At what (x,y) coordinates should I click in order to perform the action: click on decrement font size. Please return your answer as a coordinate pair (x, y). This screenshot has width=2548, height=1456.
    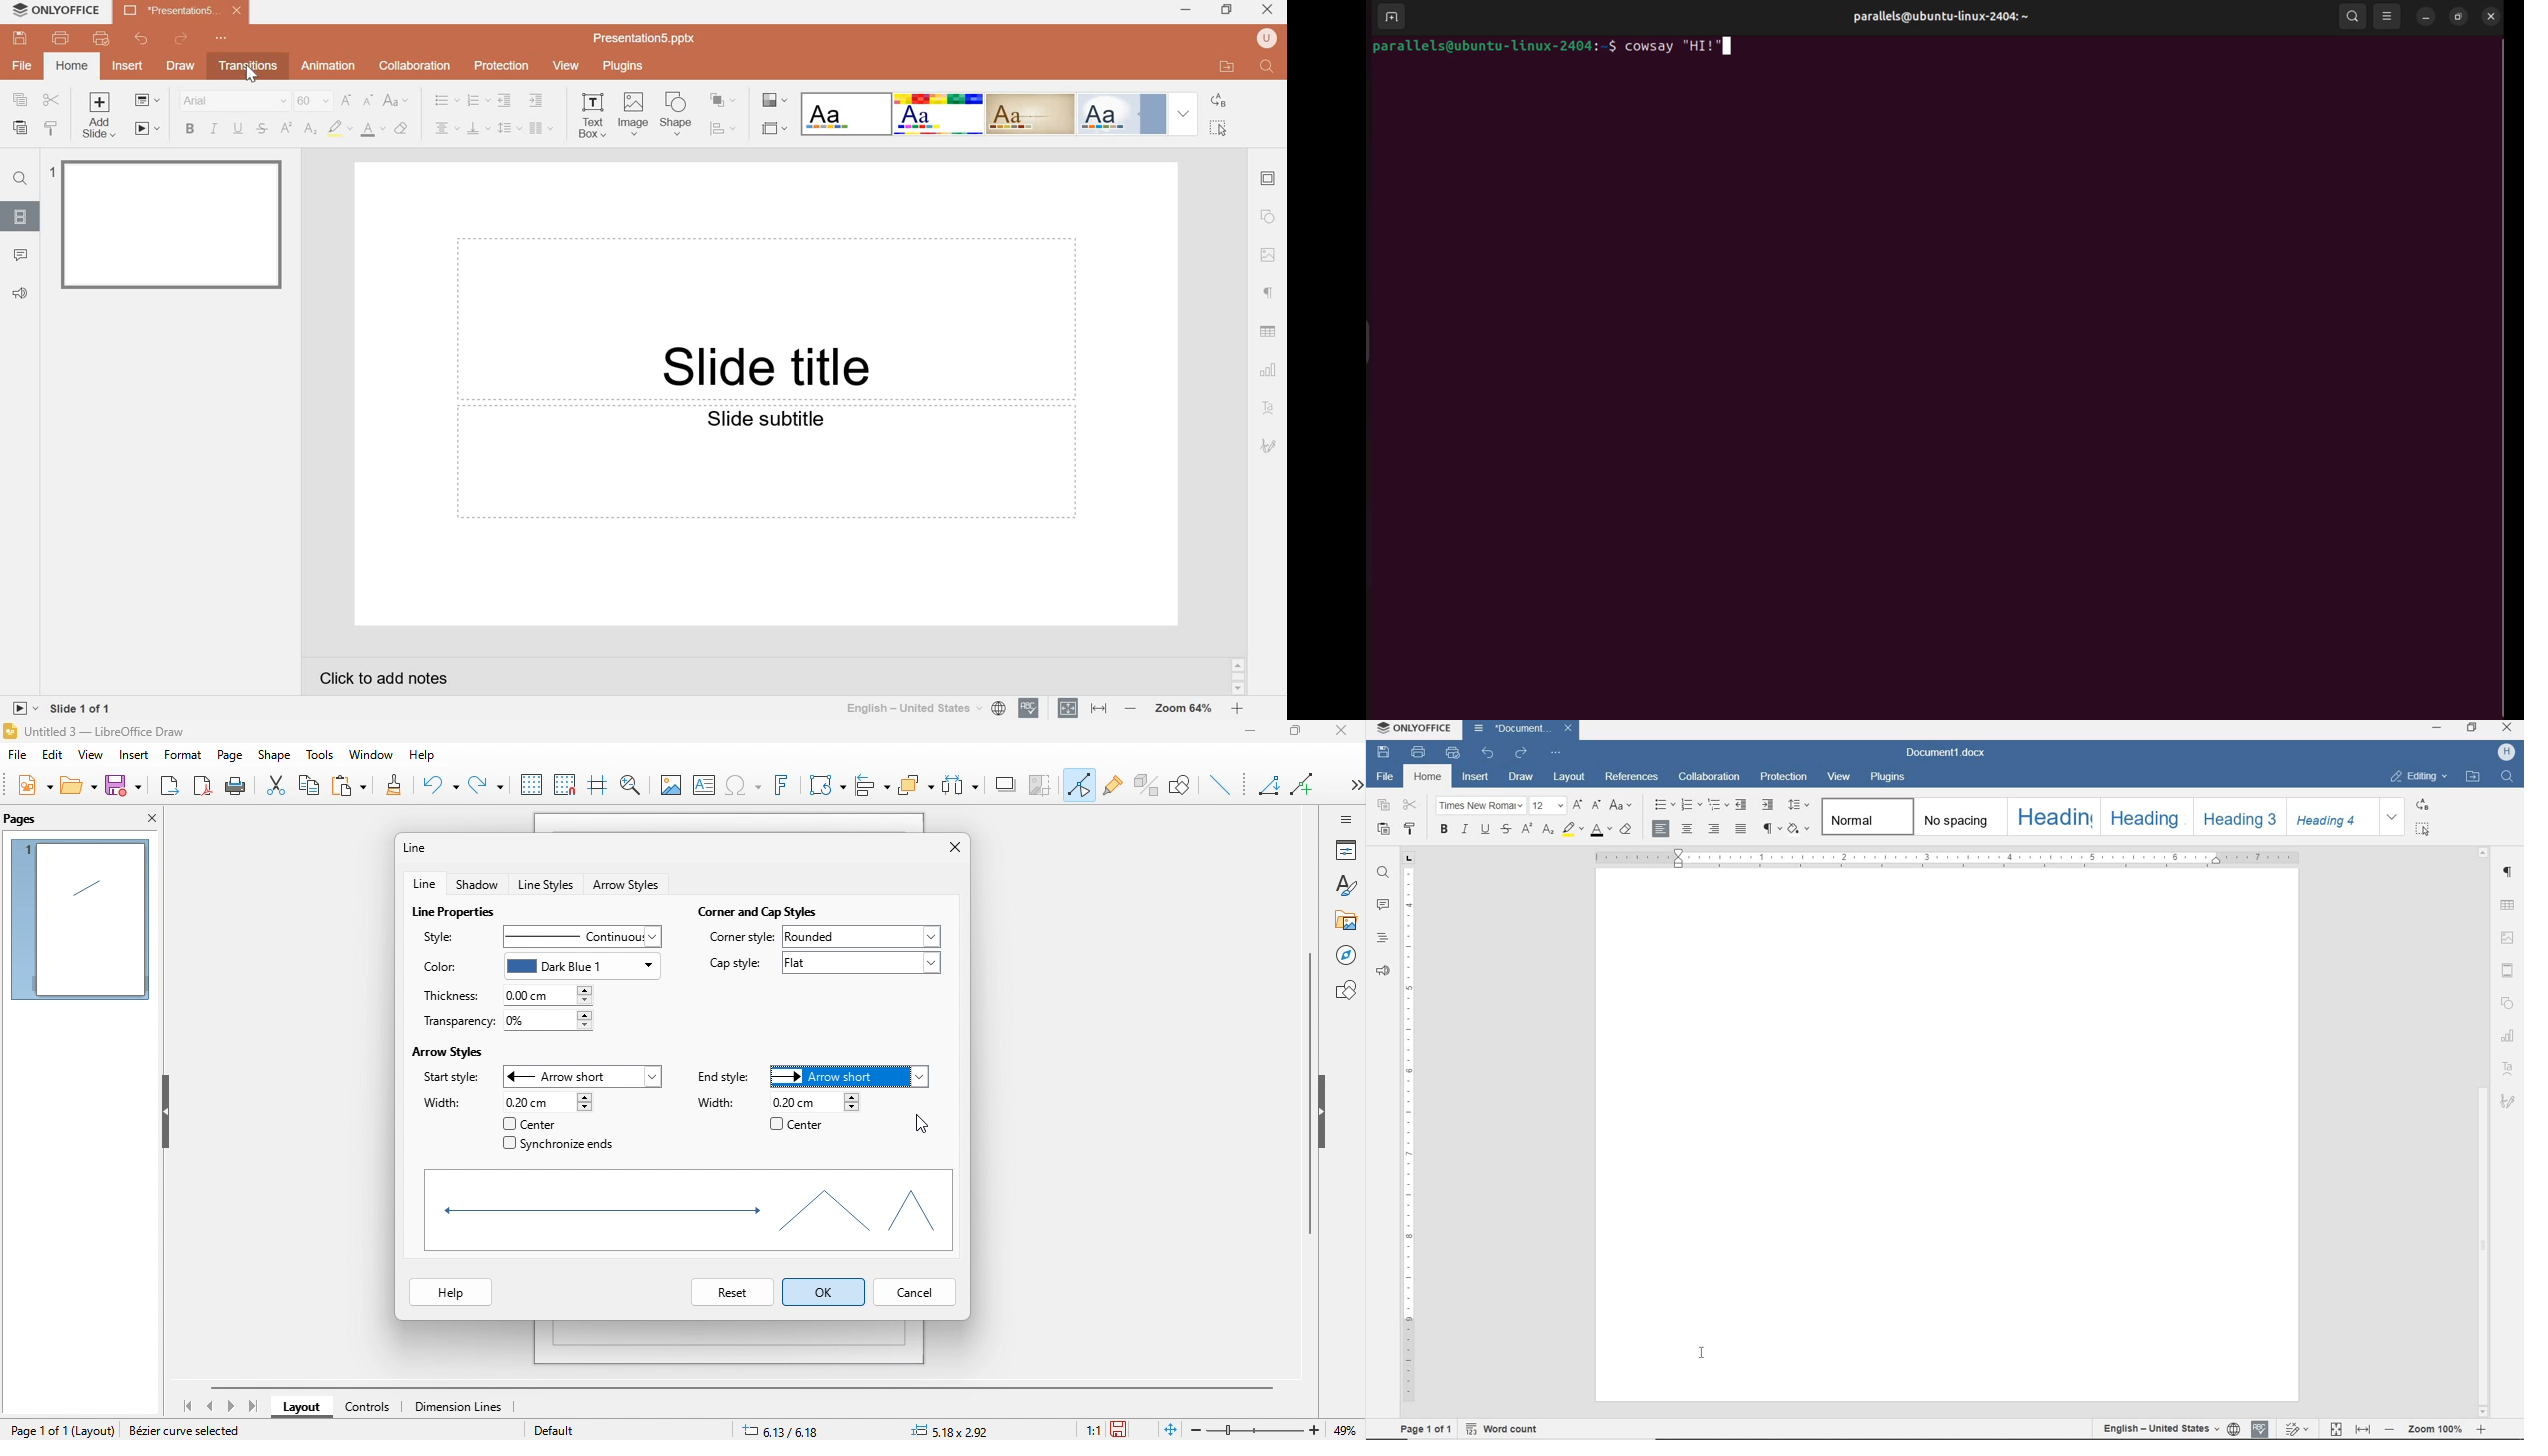
    Looking at the image, I should click on (1596, 808).